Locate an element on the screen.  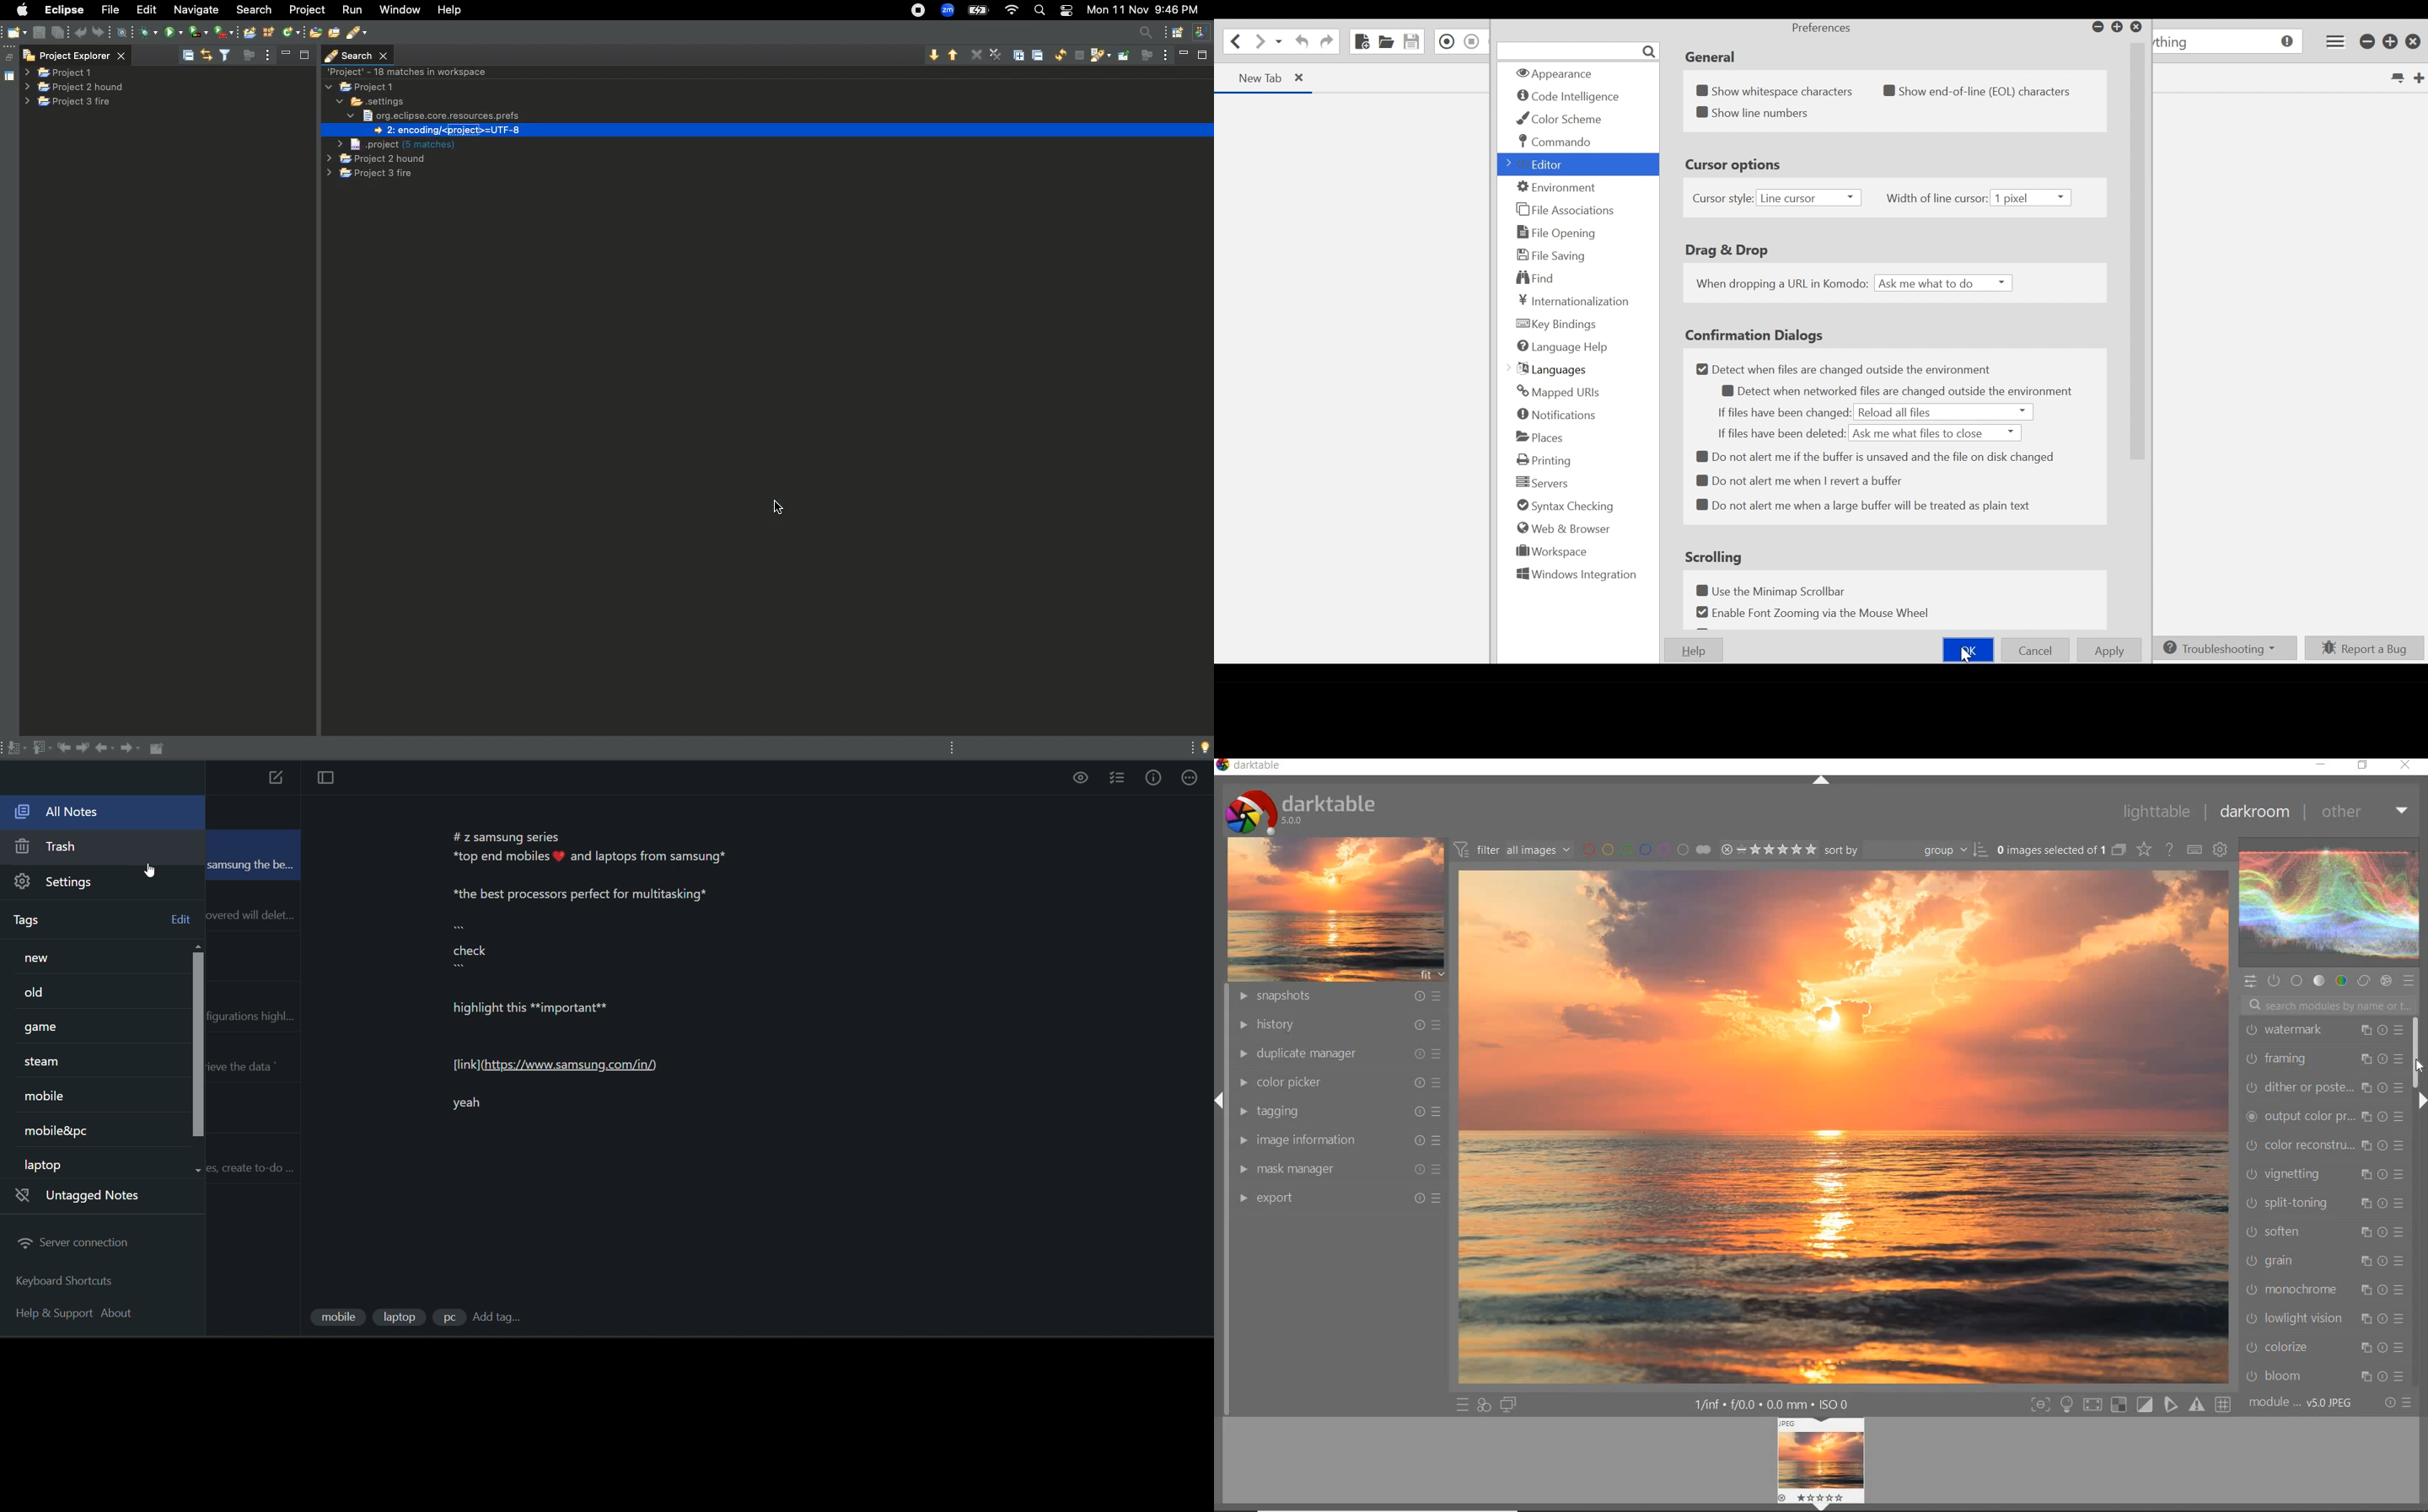
QUICK ACCESS FOR APPLYING ANY OF YOUR STYLE is located at coordinates (1483, 1407).